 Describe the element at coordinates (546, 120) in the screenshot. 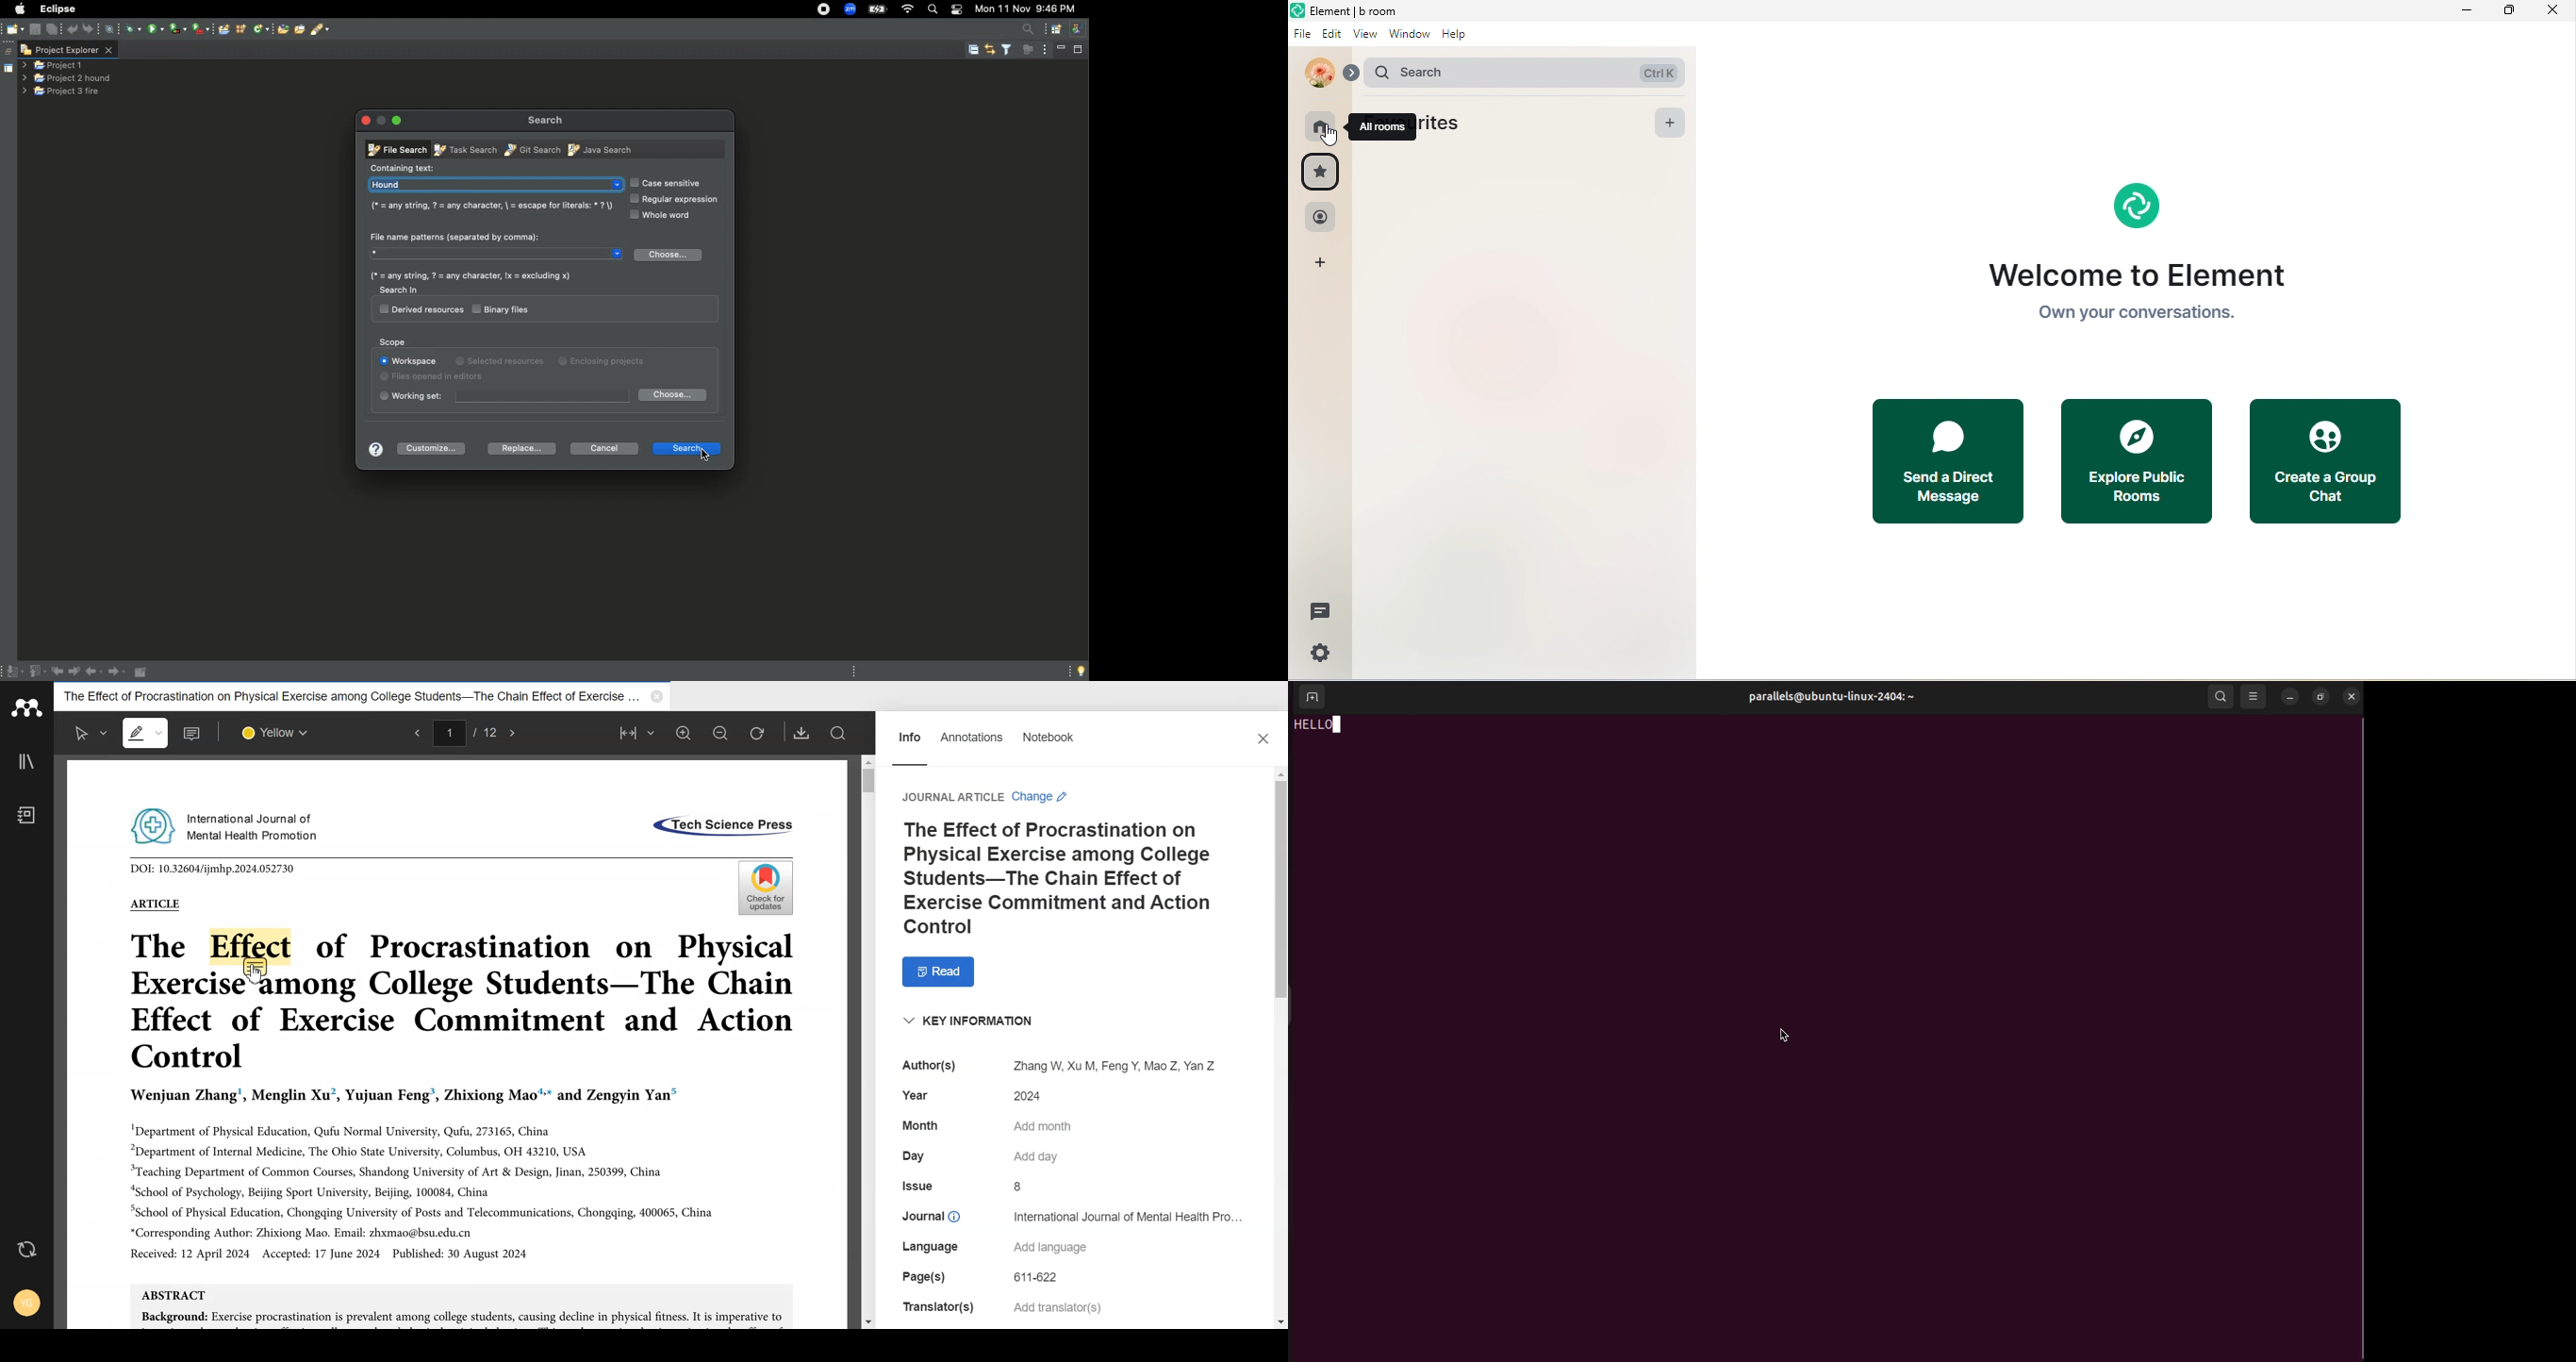

I see `Search` at that location.